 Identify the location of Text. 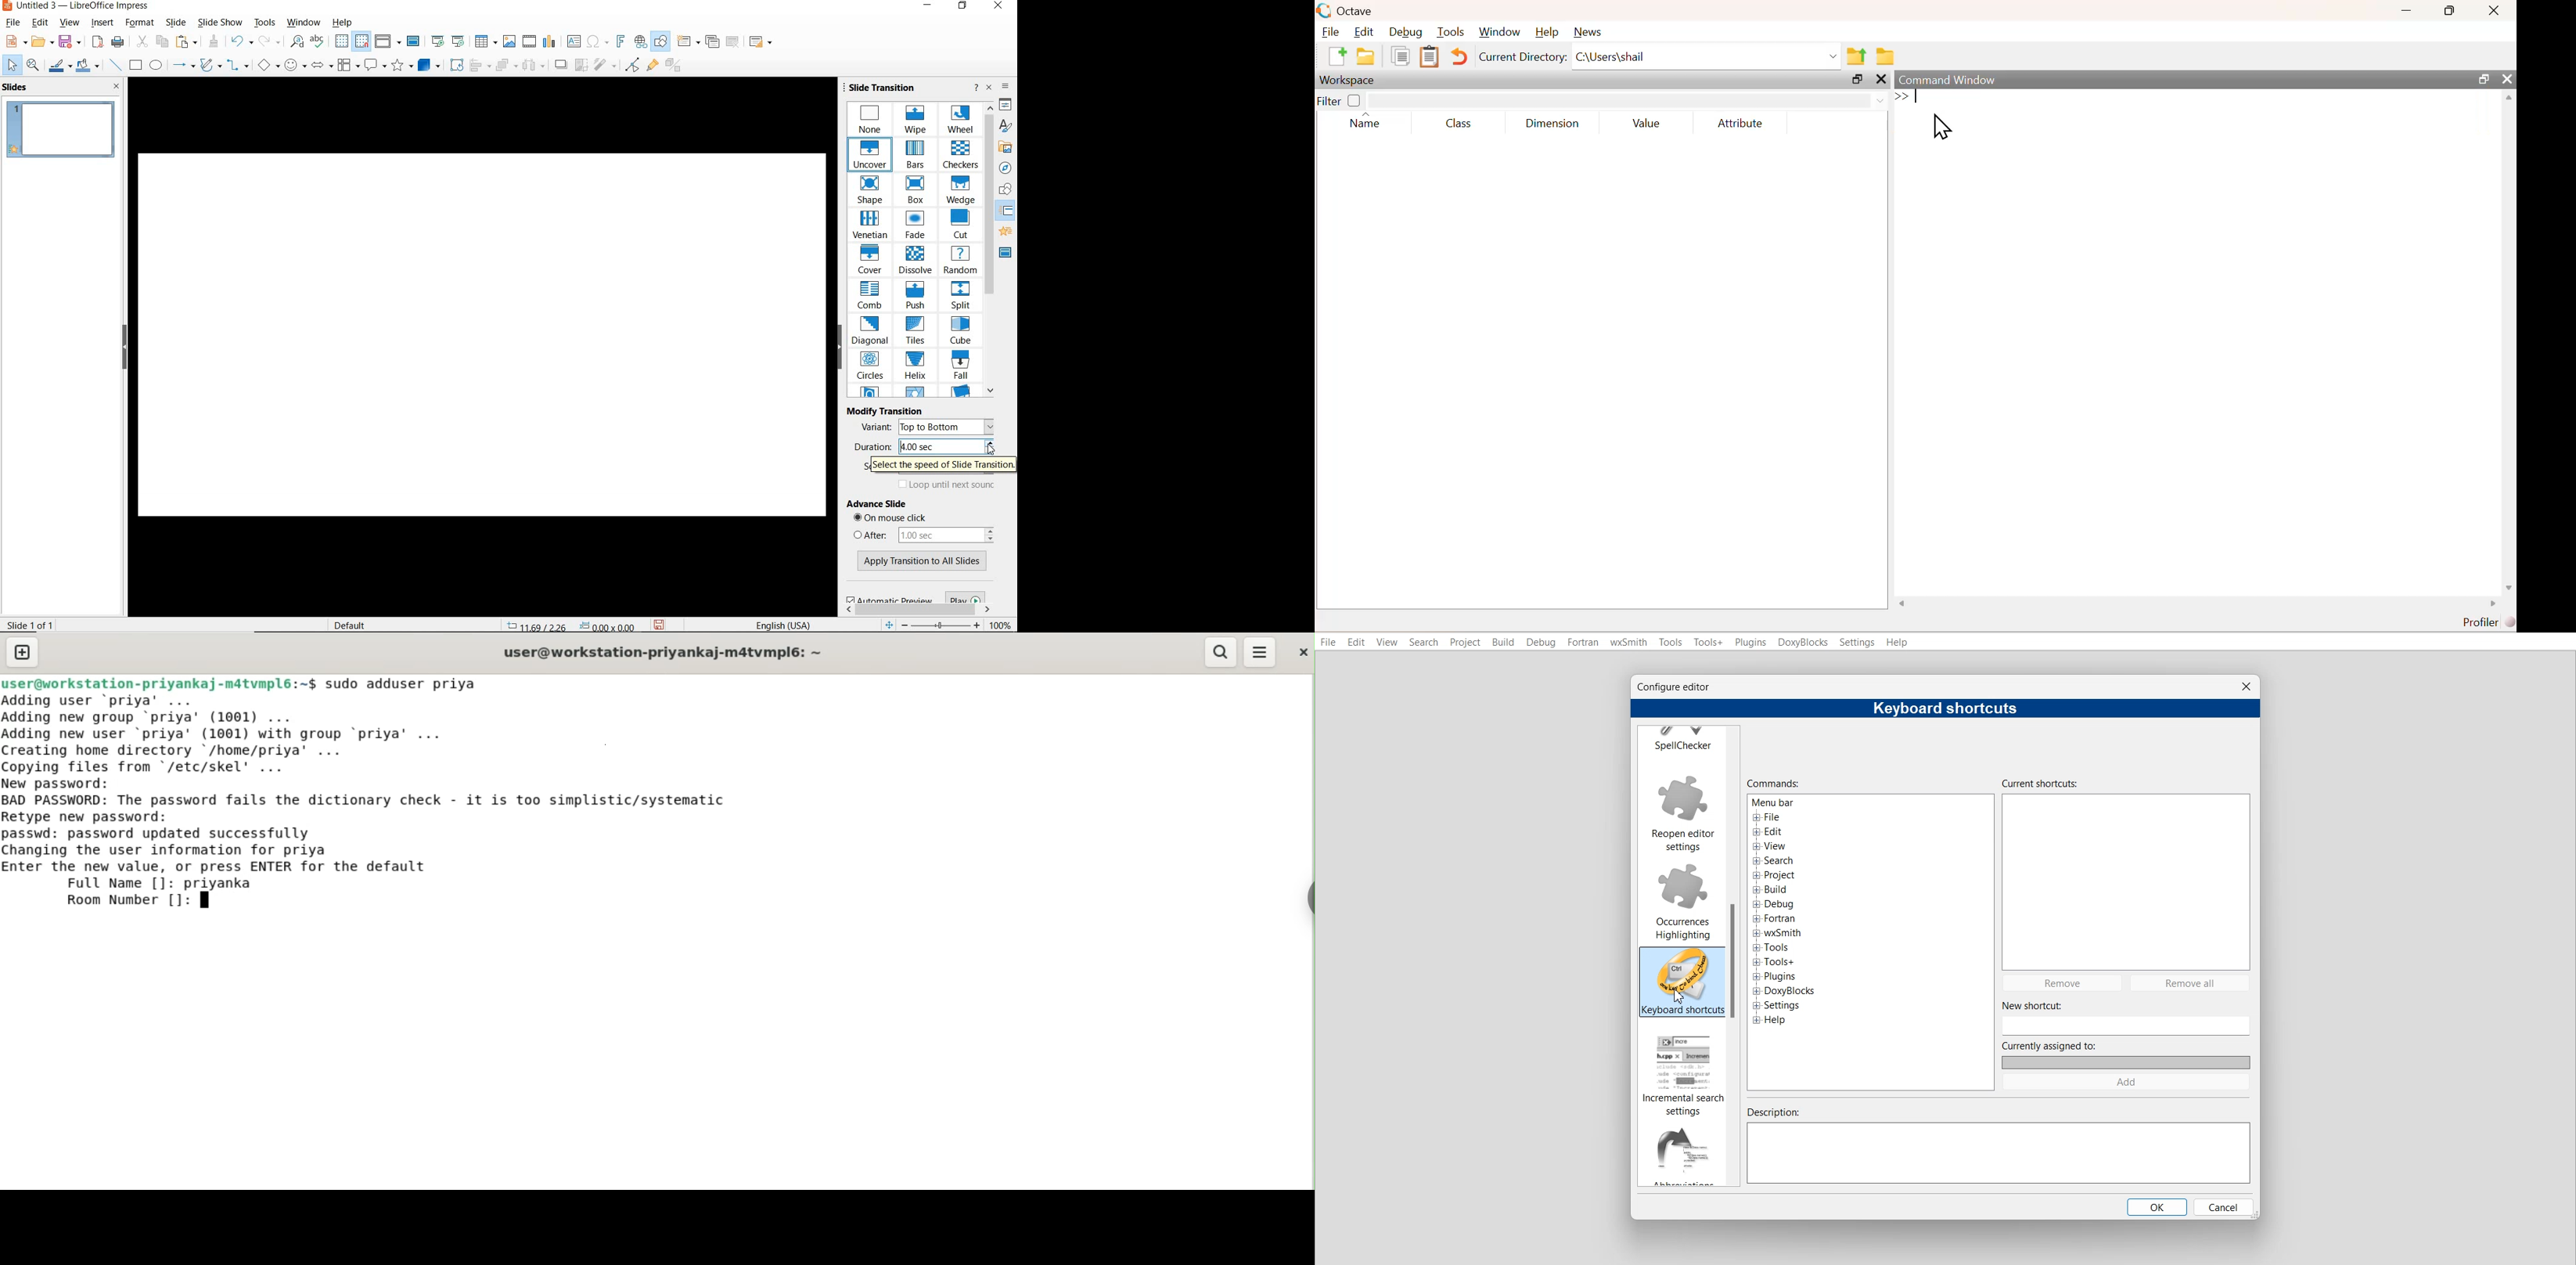
(1946, 709).